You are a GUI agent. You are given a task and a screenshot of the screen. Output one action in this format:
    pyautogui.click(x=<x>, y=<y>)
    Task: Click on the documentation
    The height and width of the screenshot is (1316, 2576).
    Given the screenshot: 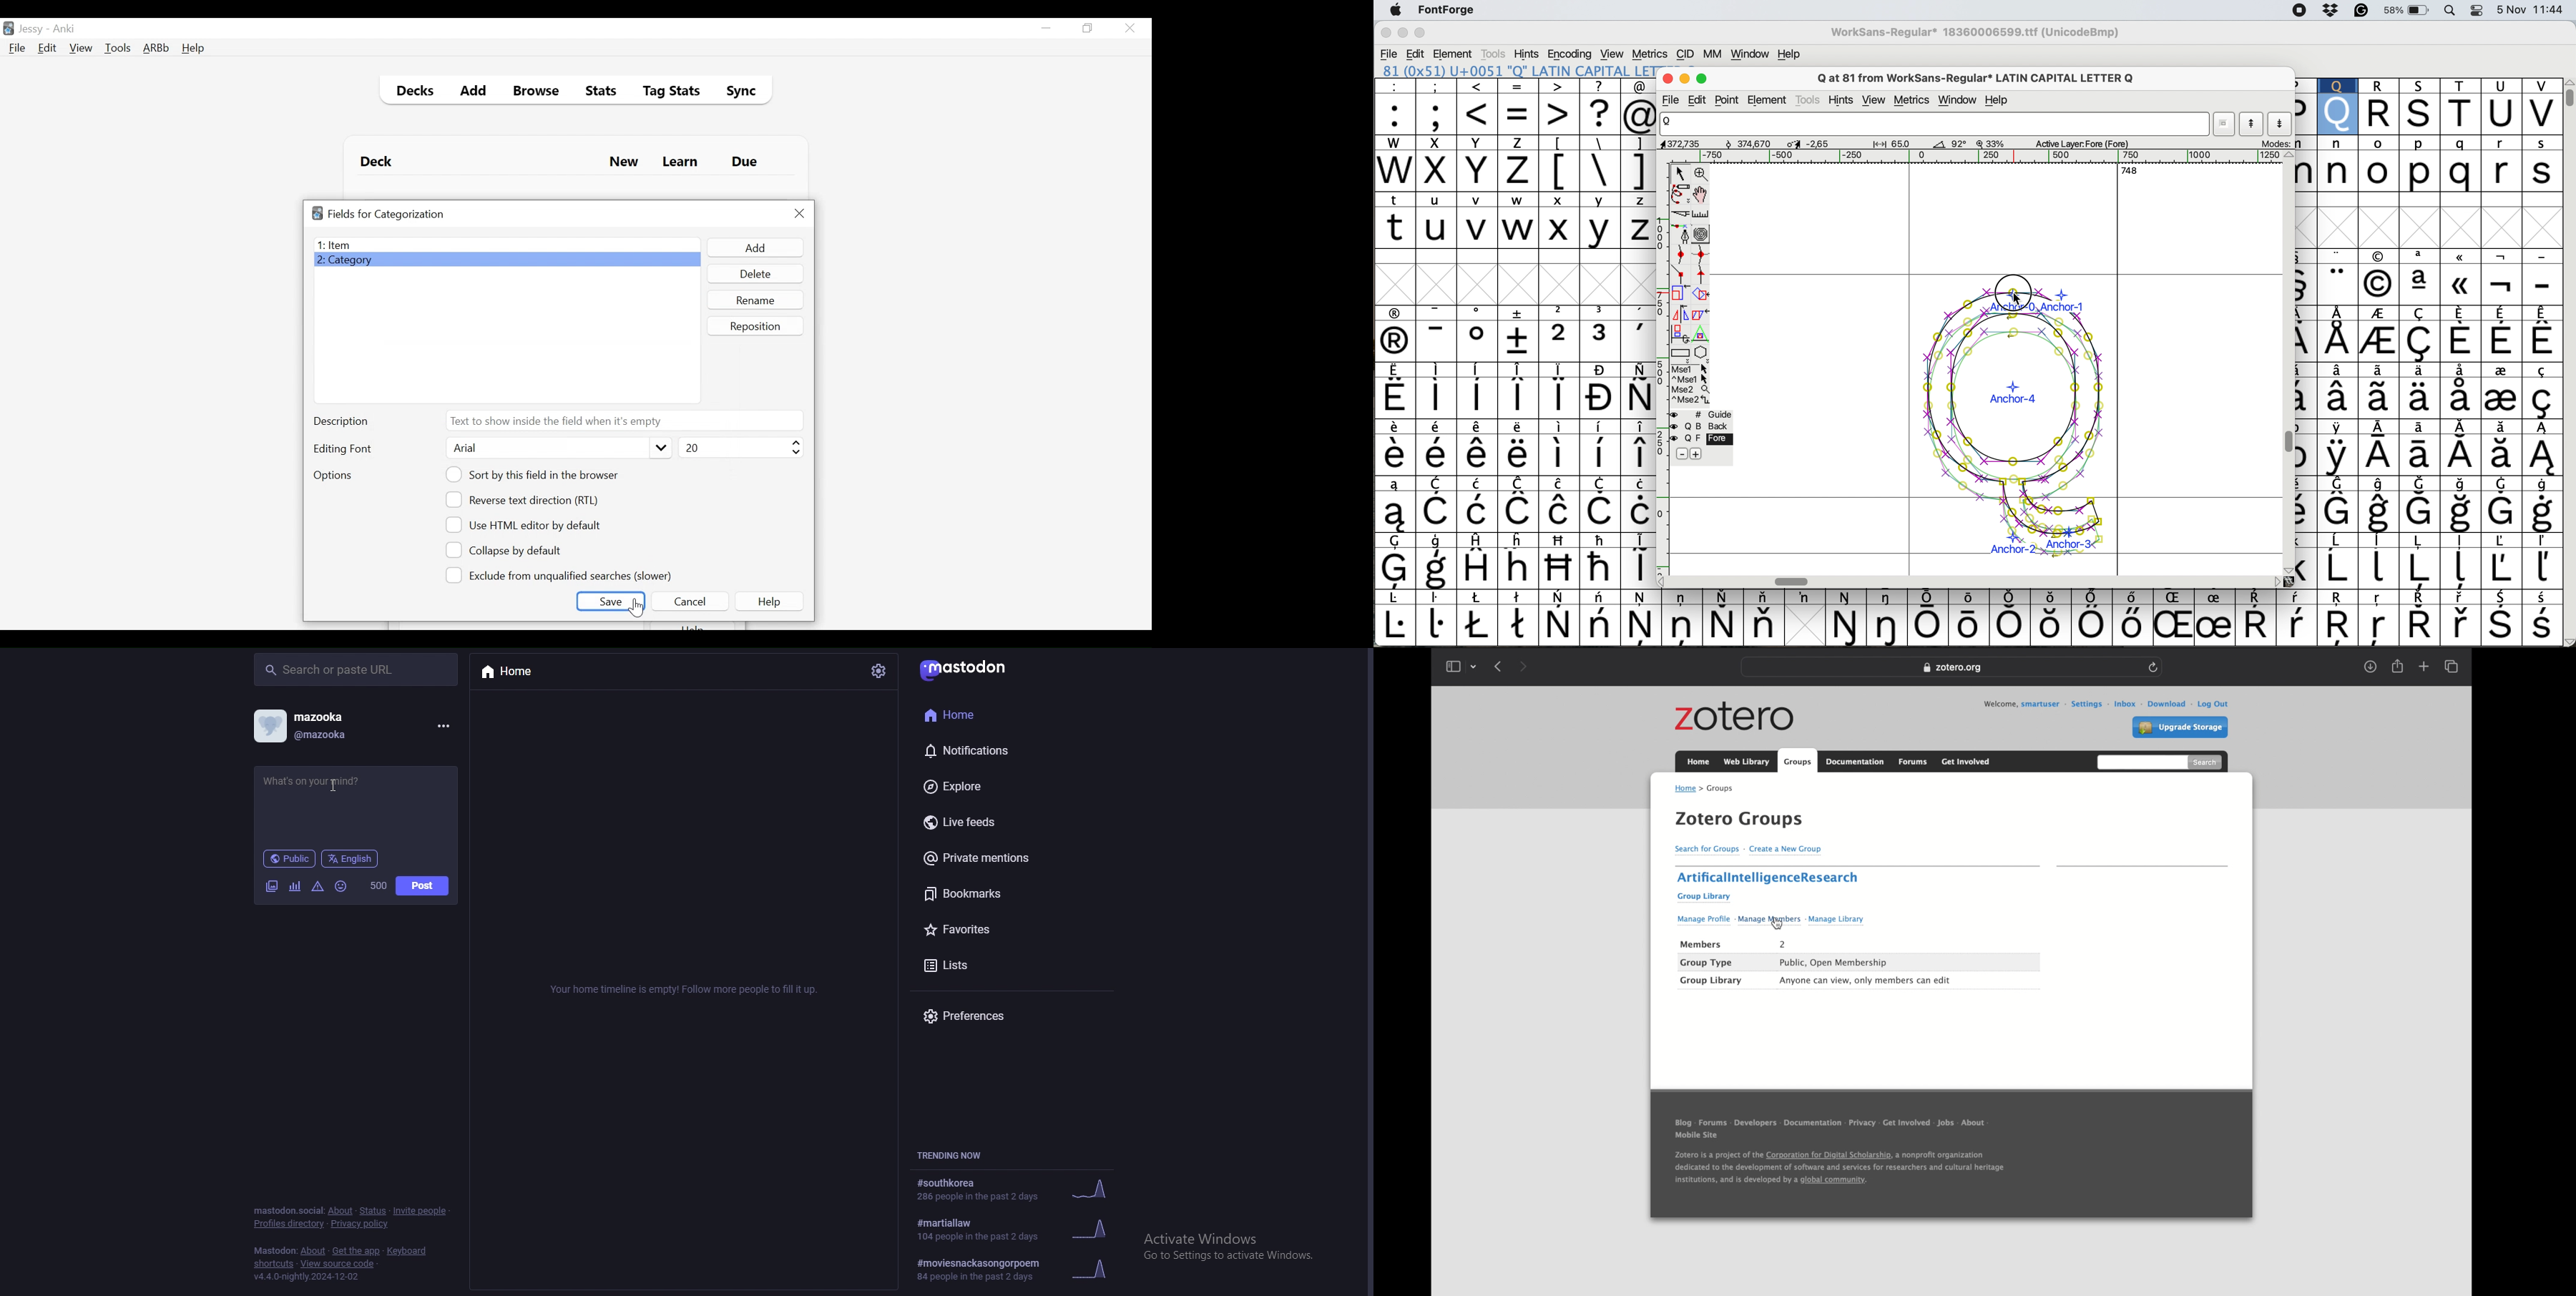 What is the action you would take?
    pyautogui.click(x=1813, y=1123)
    